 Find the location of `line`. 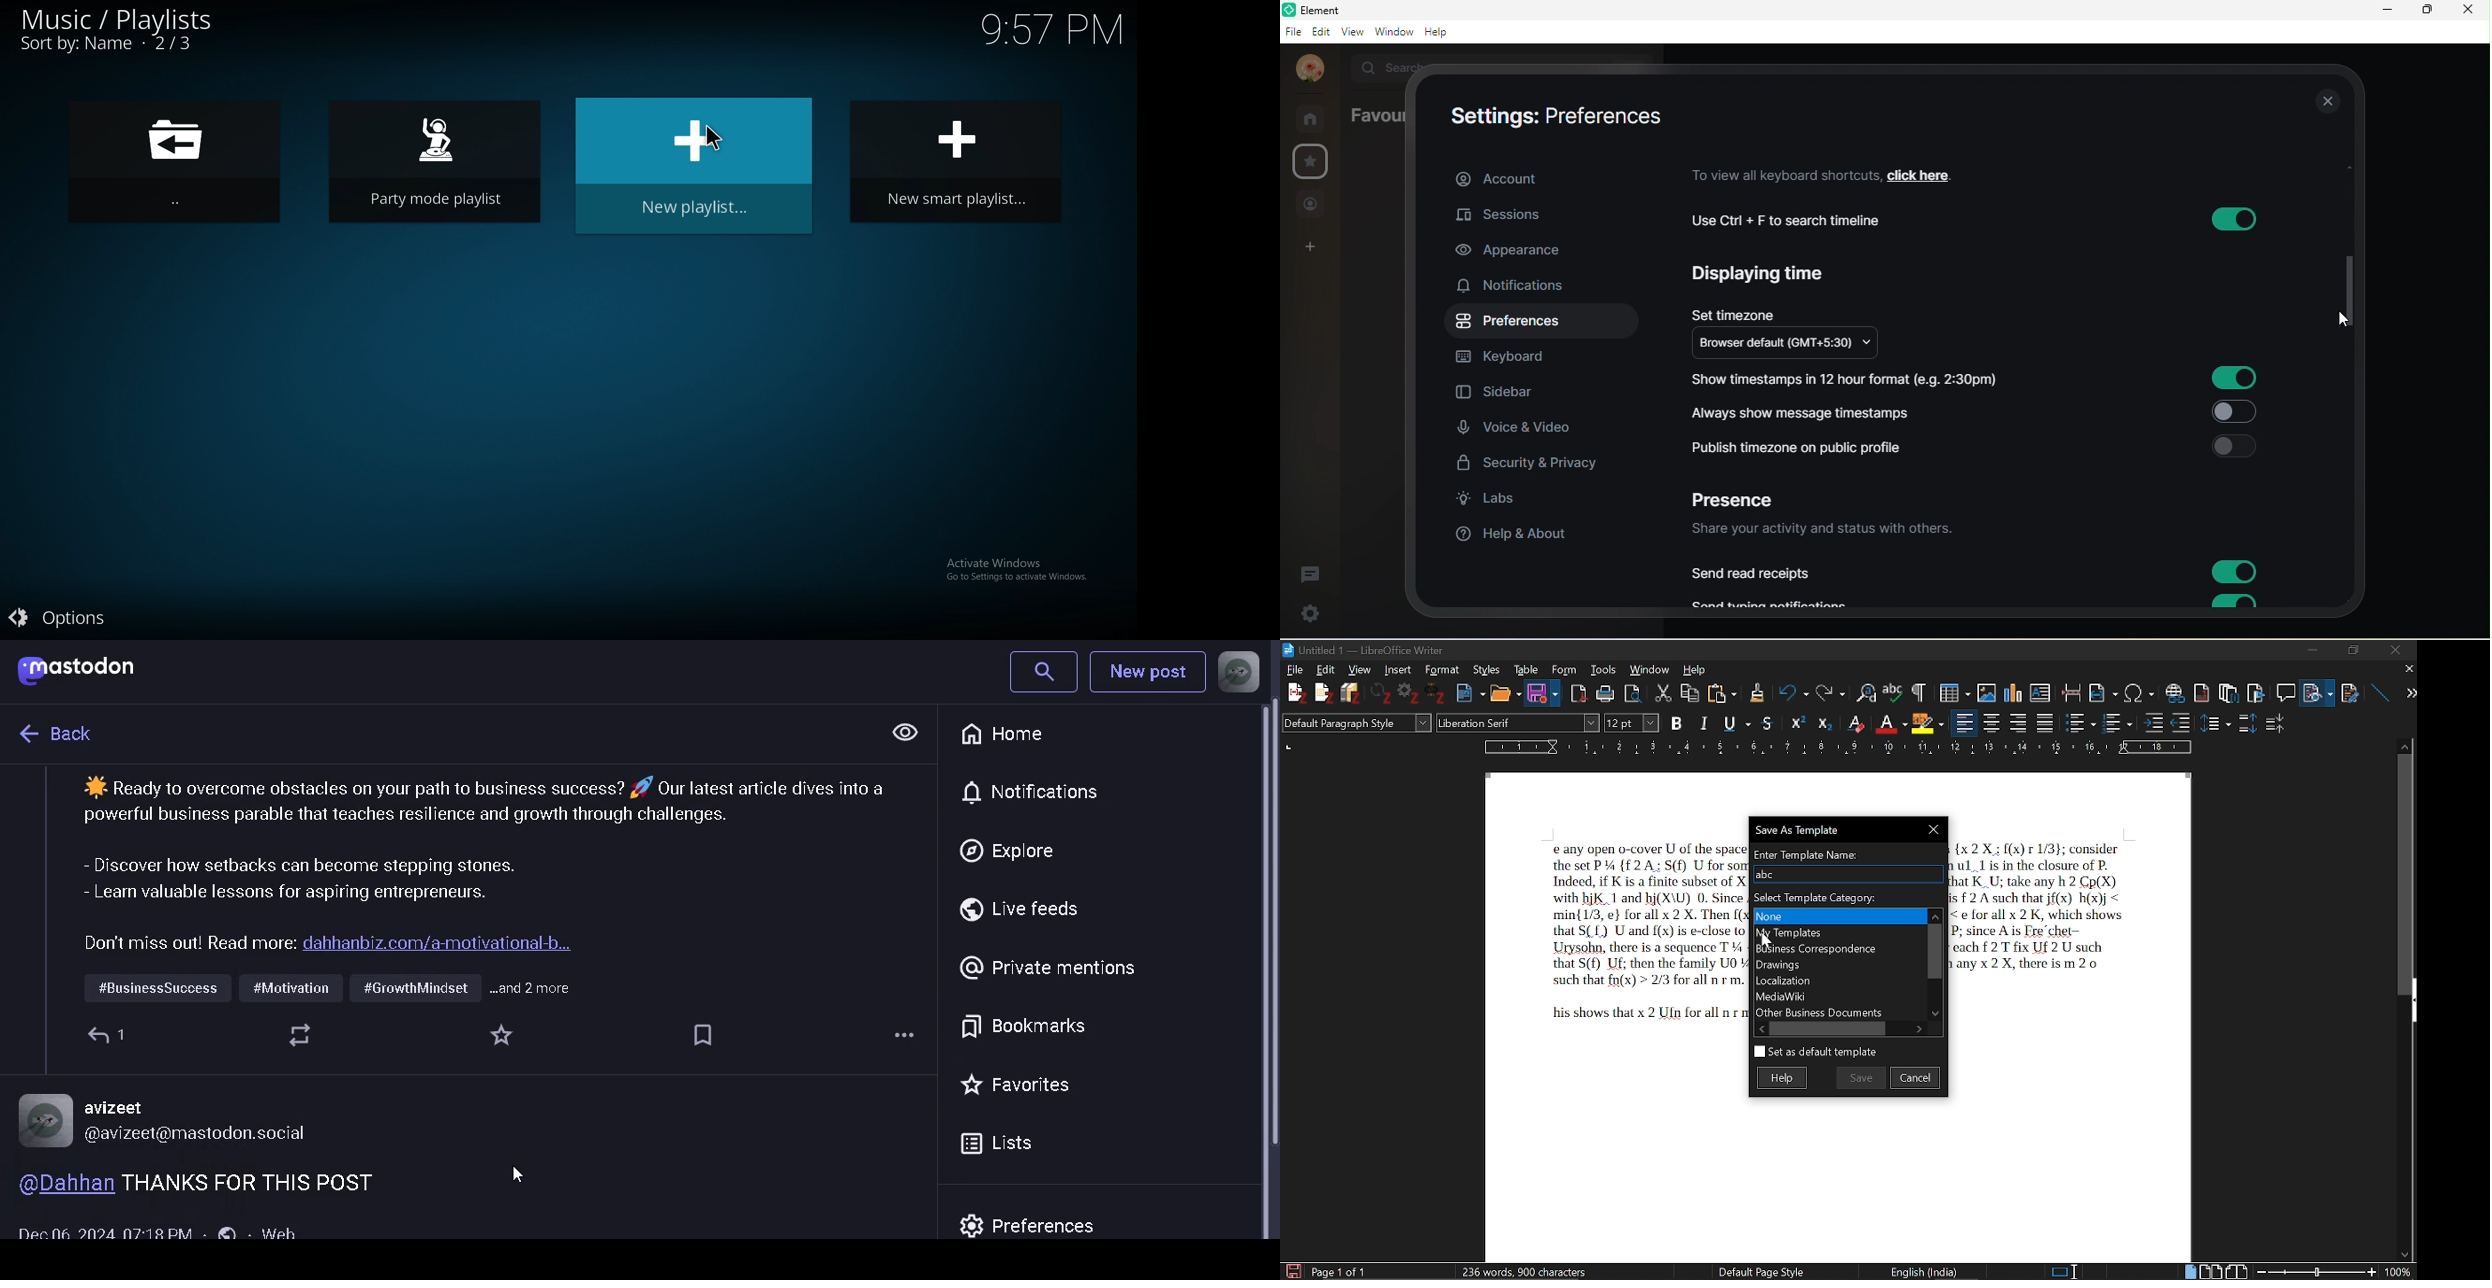

line is located at coordinates (2379, 690).